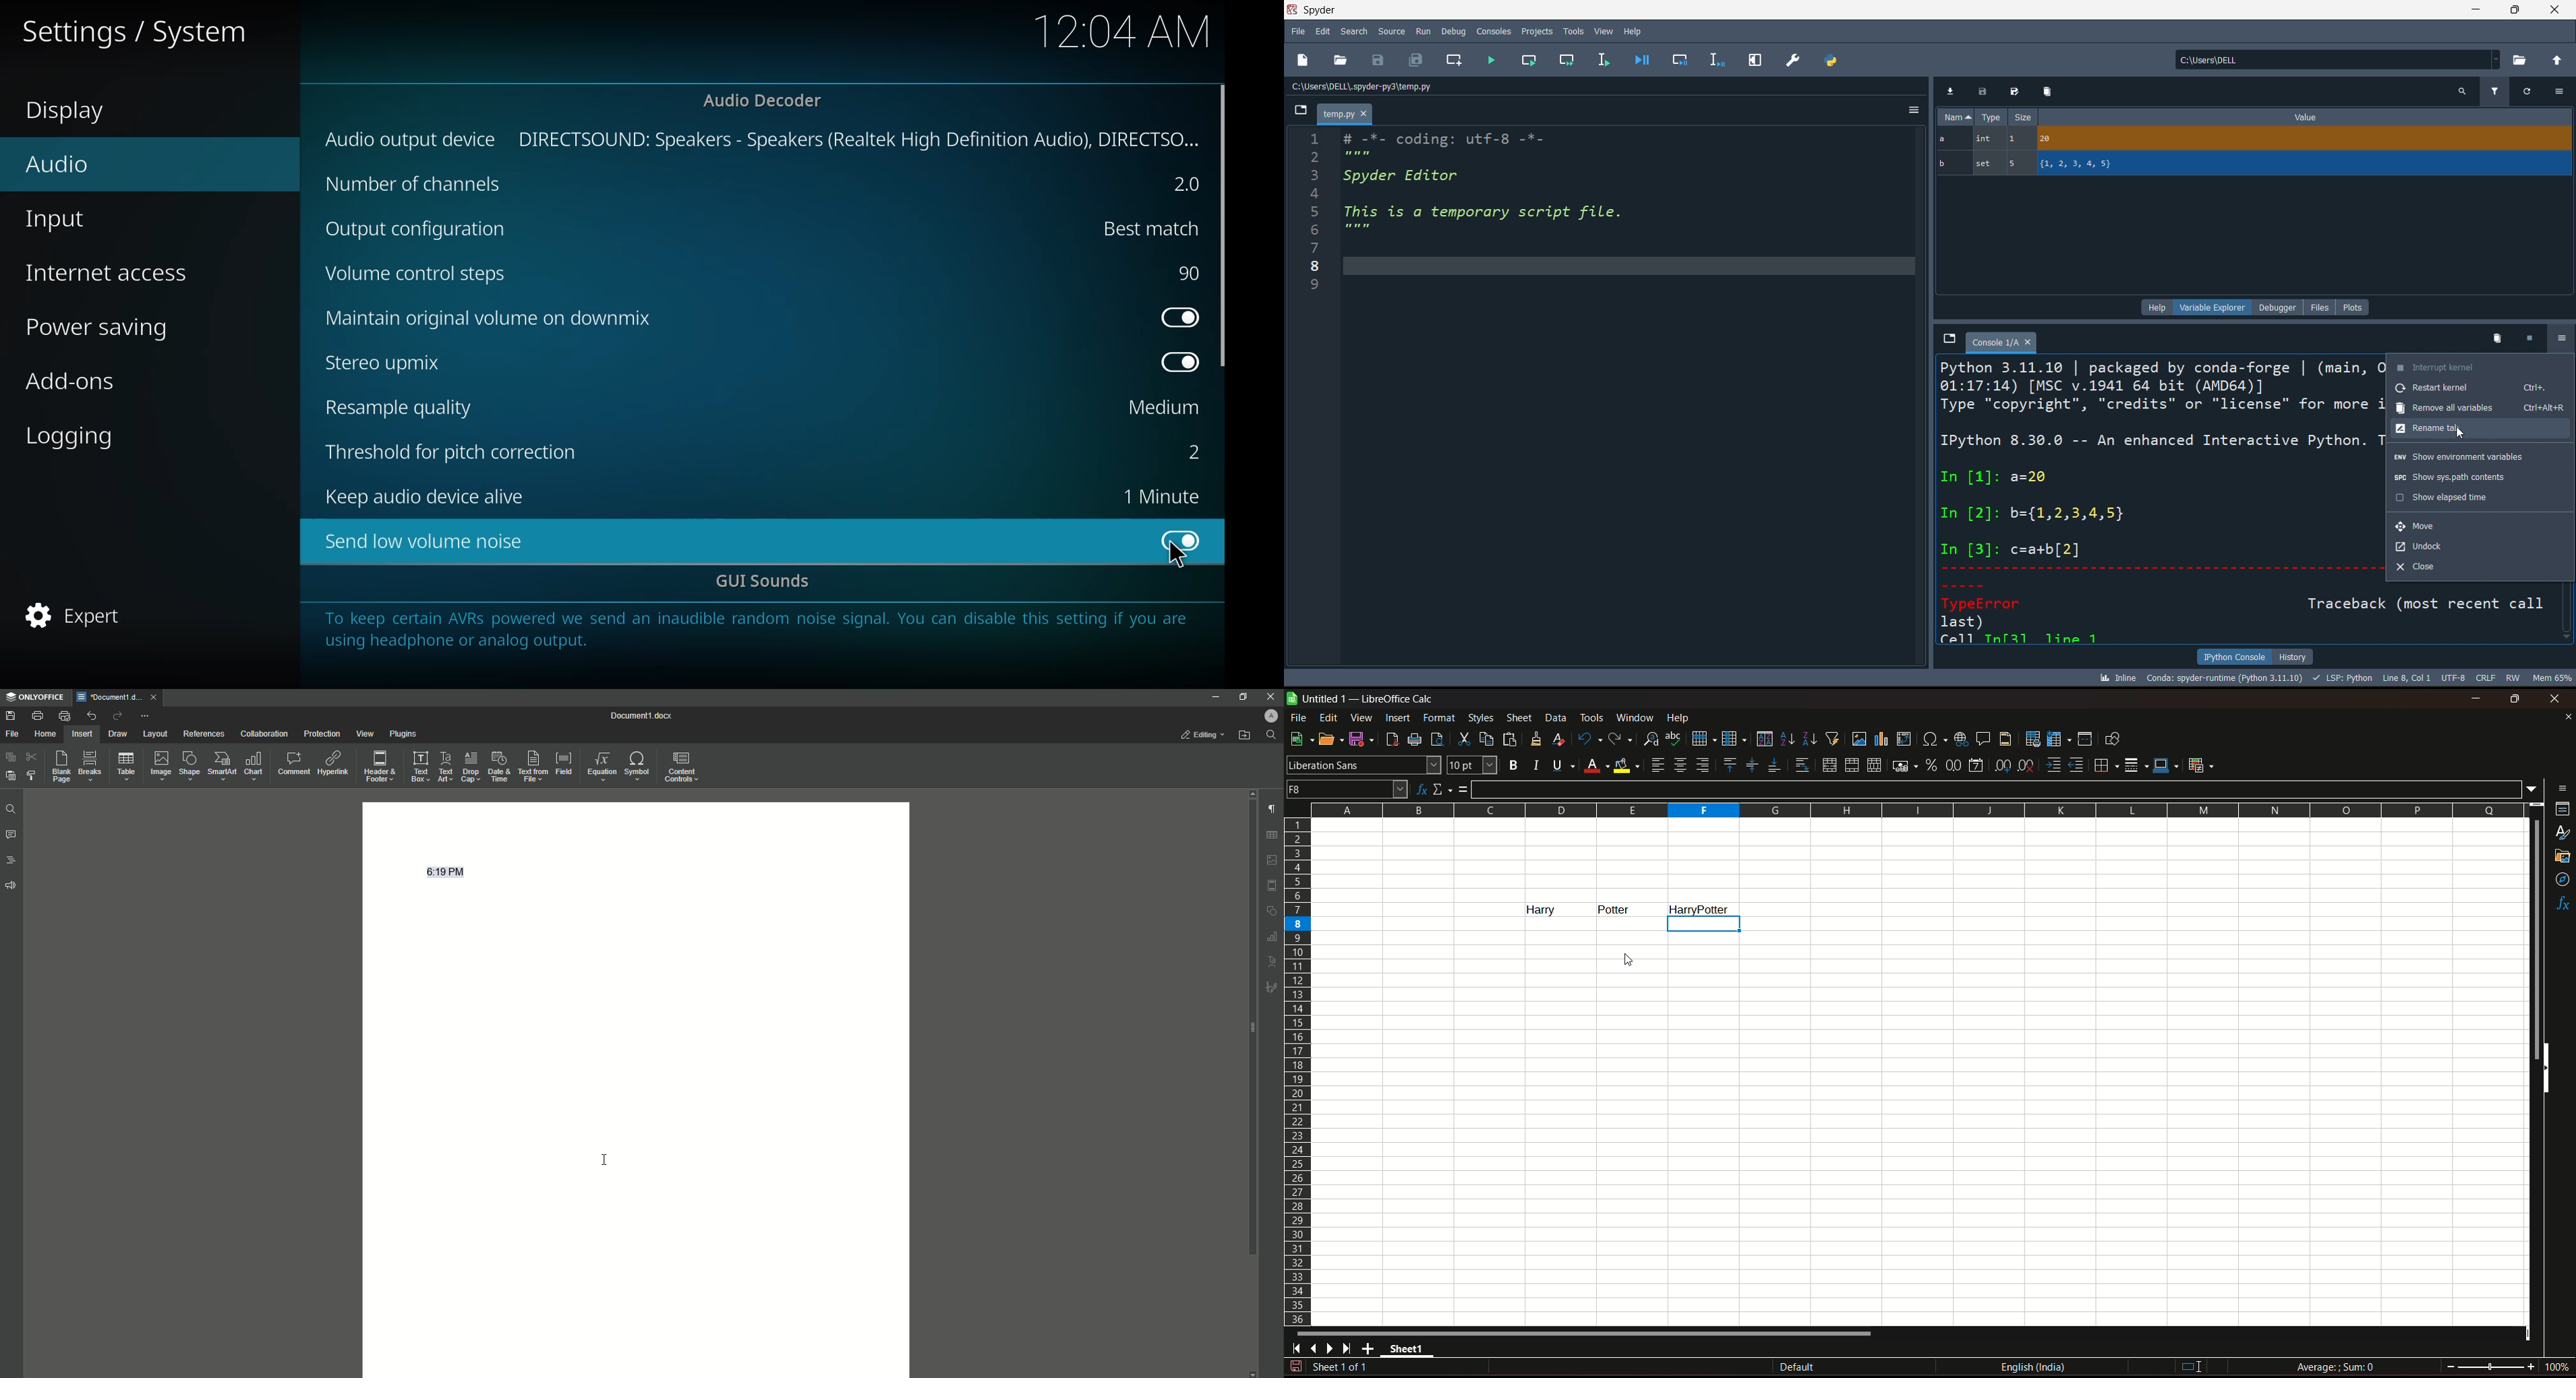 The height and width of the screenshot is (1400, 2576). I want to click on insert comment, so click(1982, 737).